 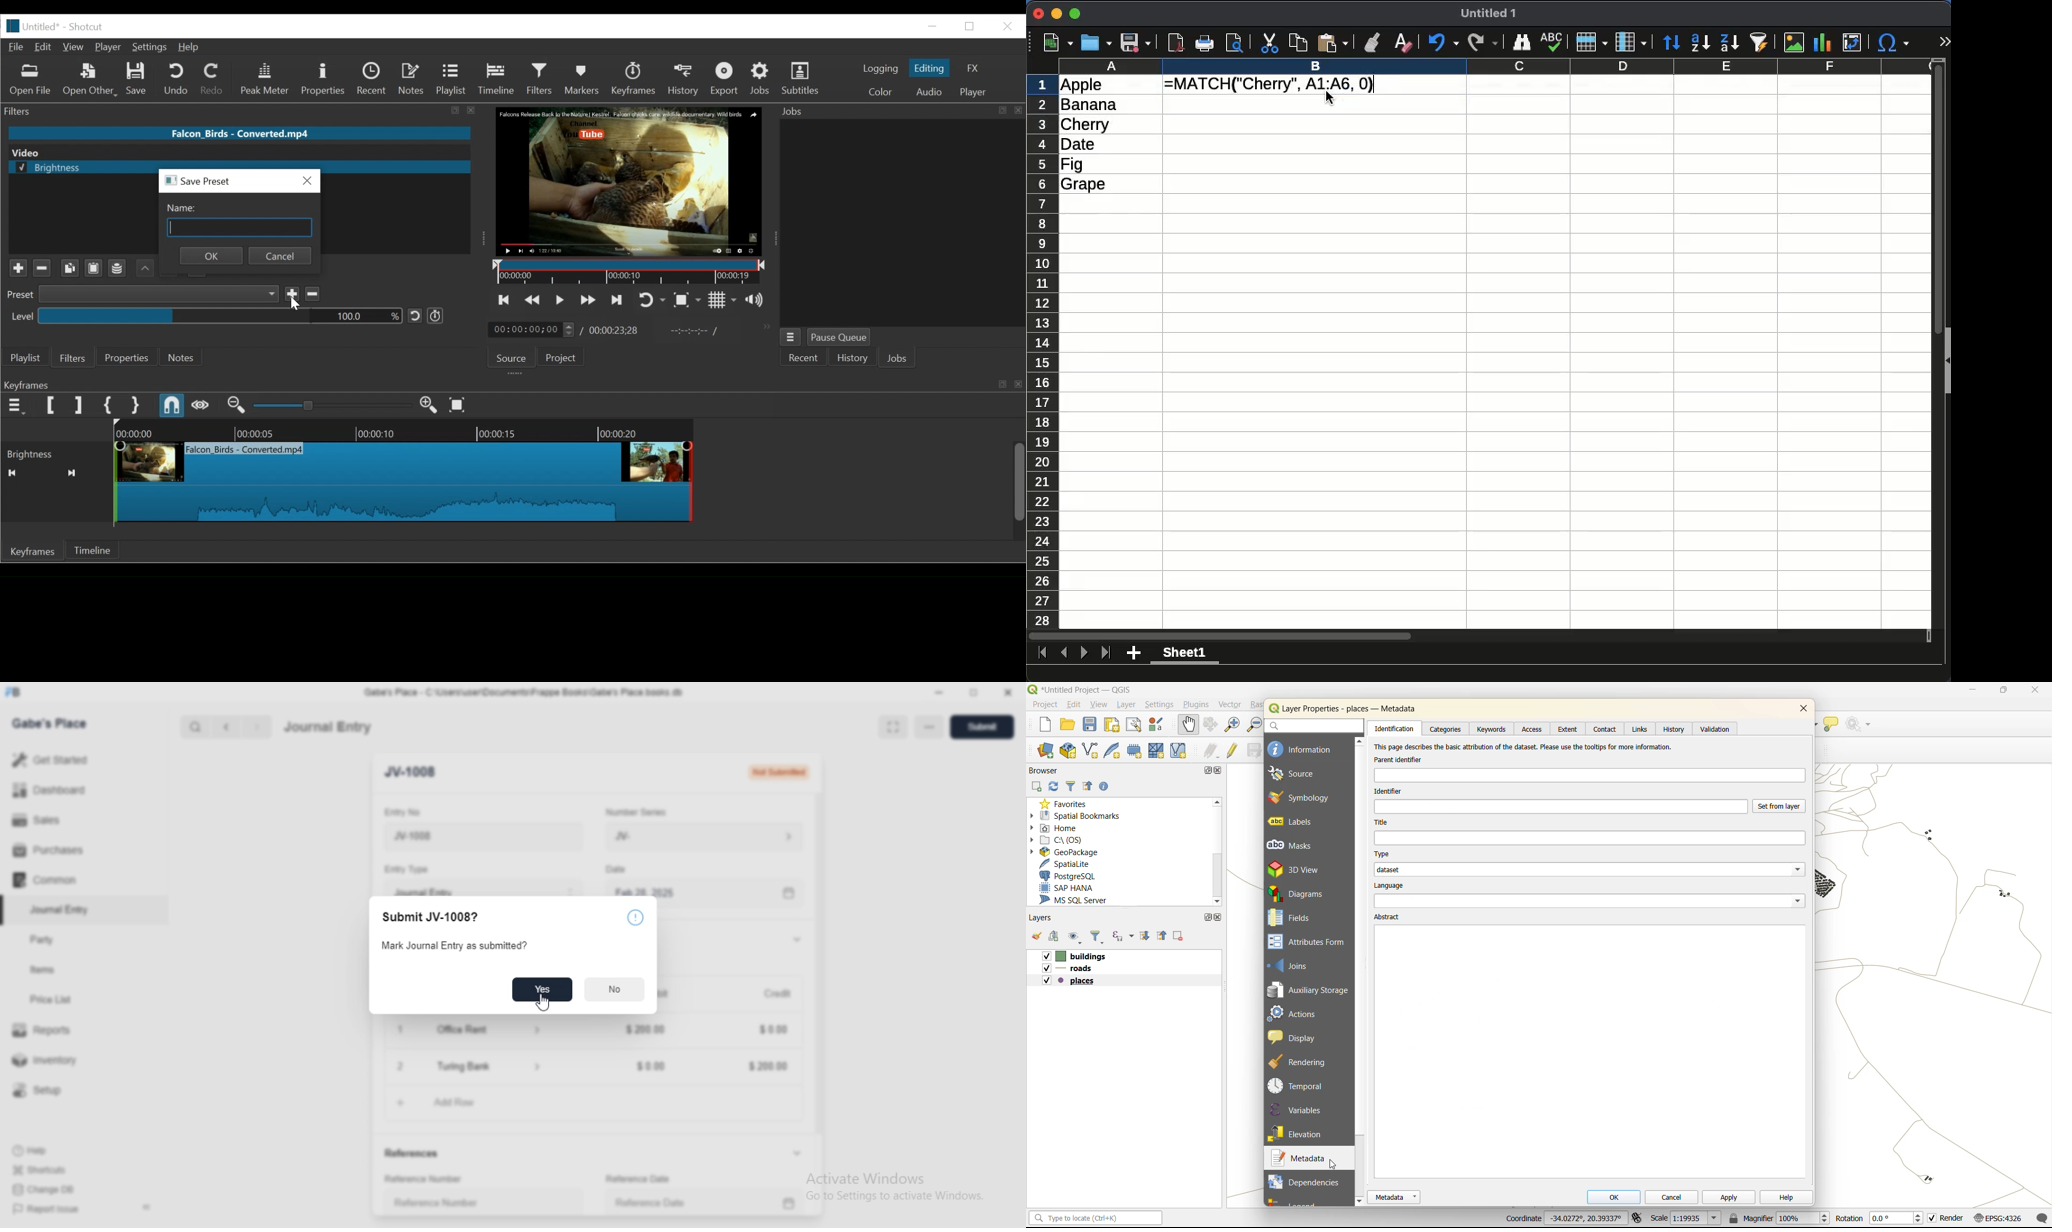 What do you see at coordinates (242, 221) in the screenshot?
I see `Name` at bounding box center [242, 221].